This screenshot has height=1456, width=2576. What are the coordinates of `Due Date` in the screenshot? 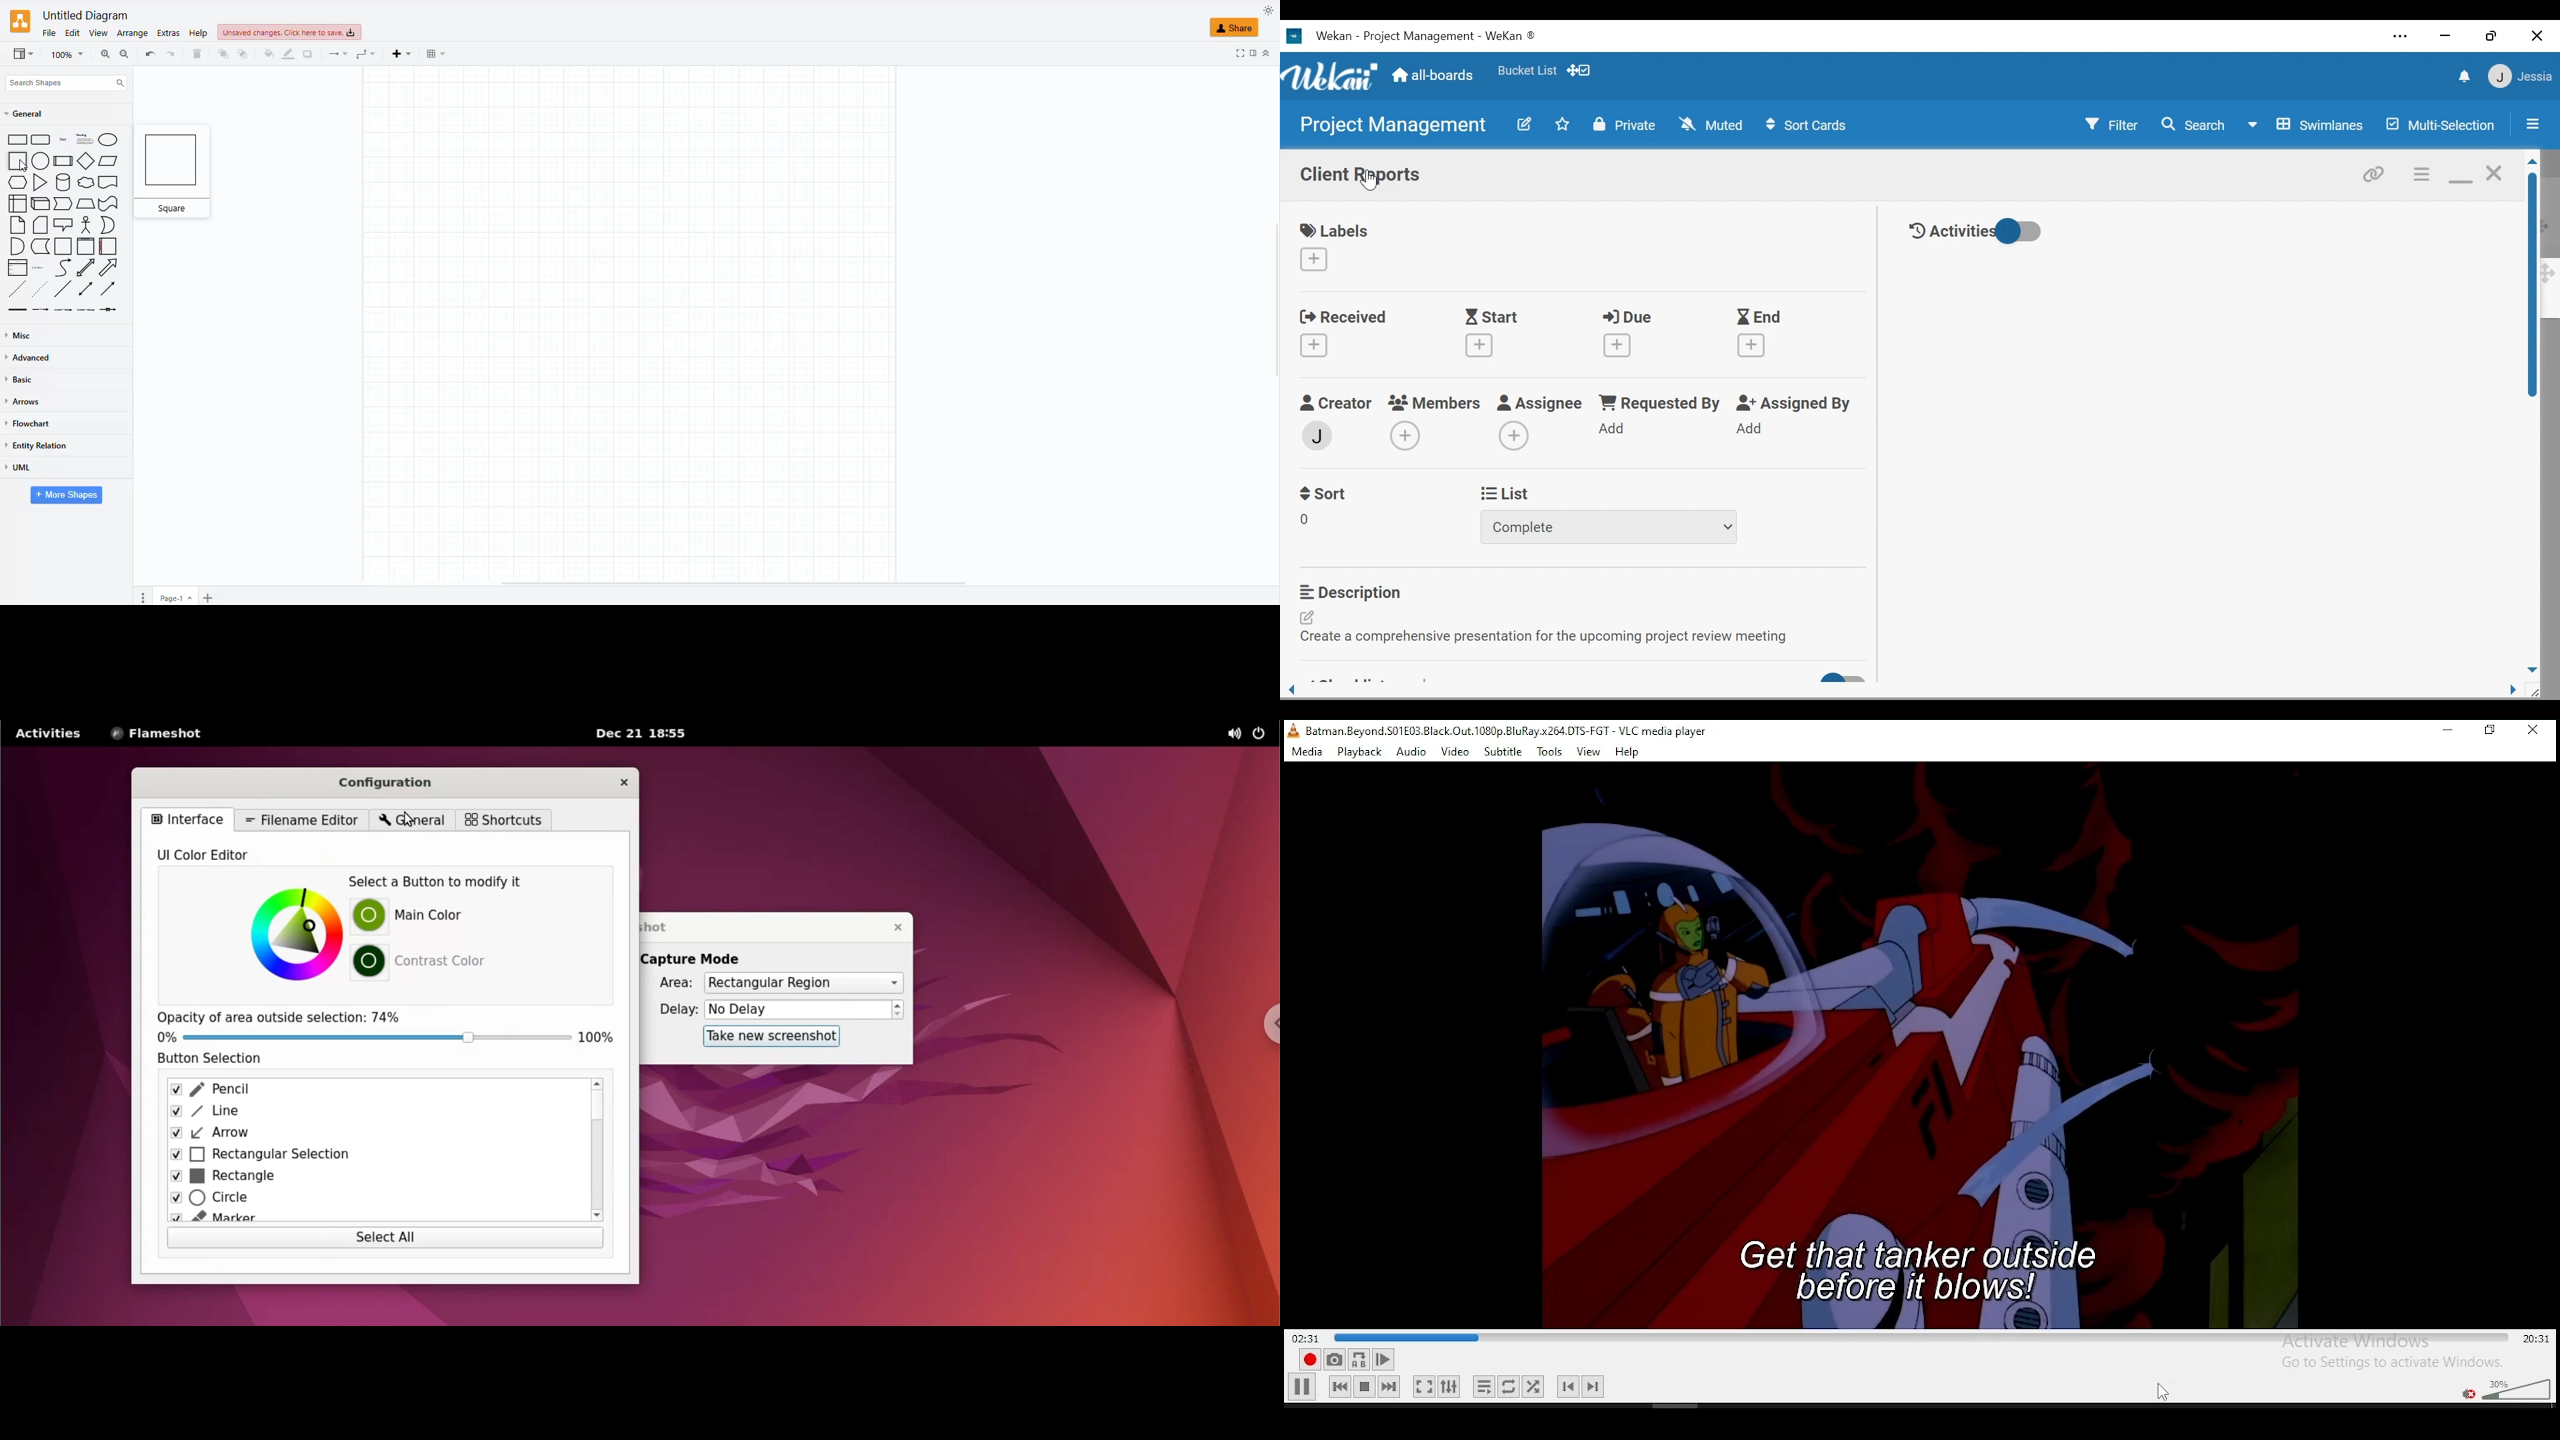 It's located at (1629, 318).